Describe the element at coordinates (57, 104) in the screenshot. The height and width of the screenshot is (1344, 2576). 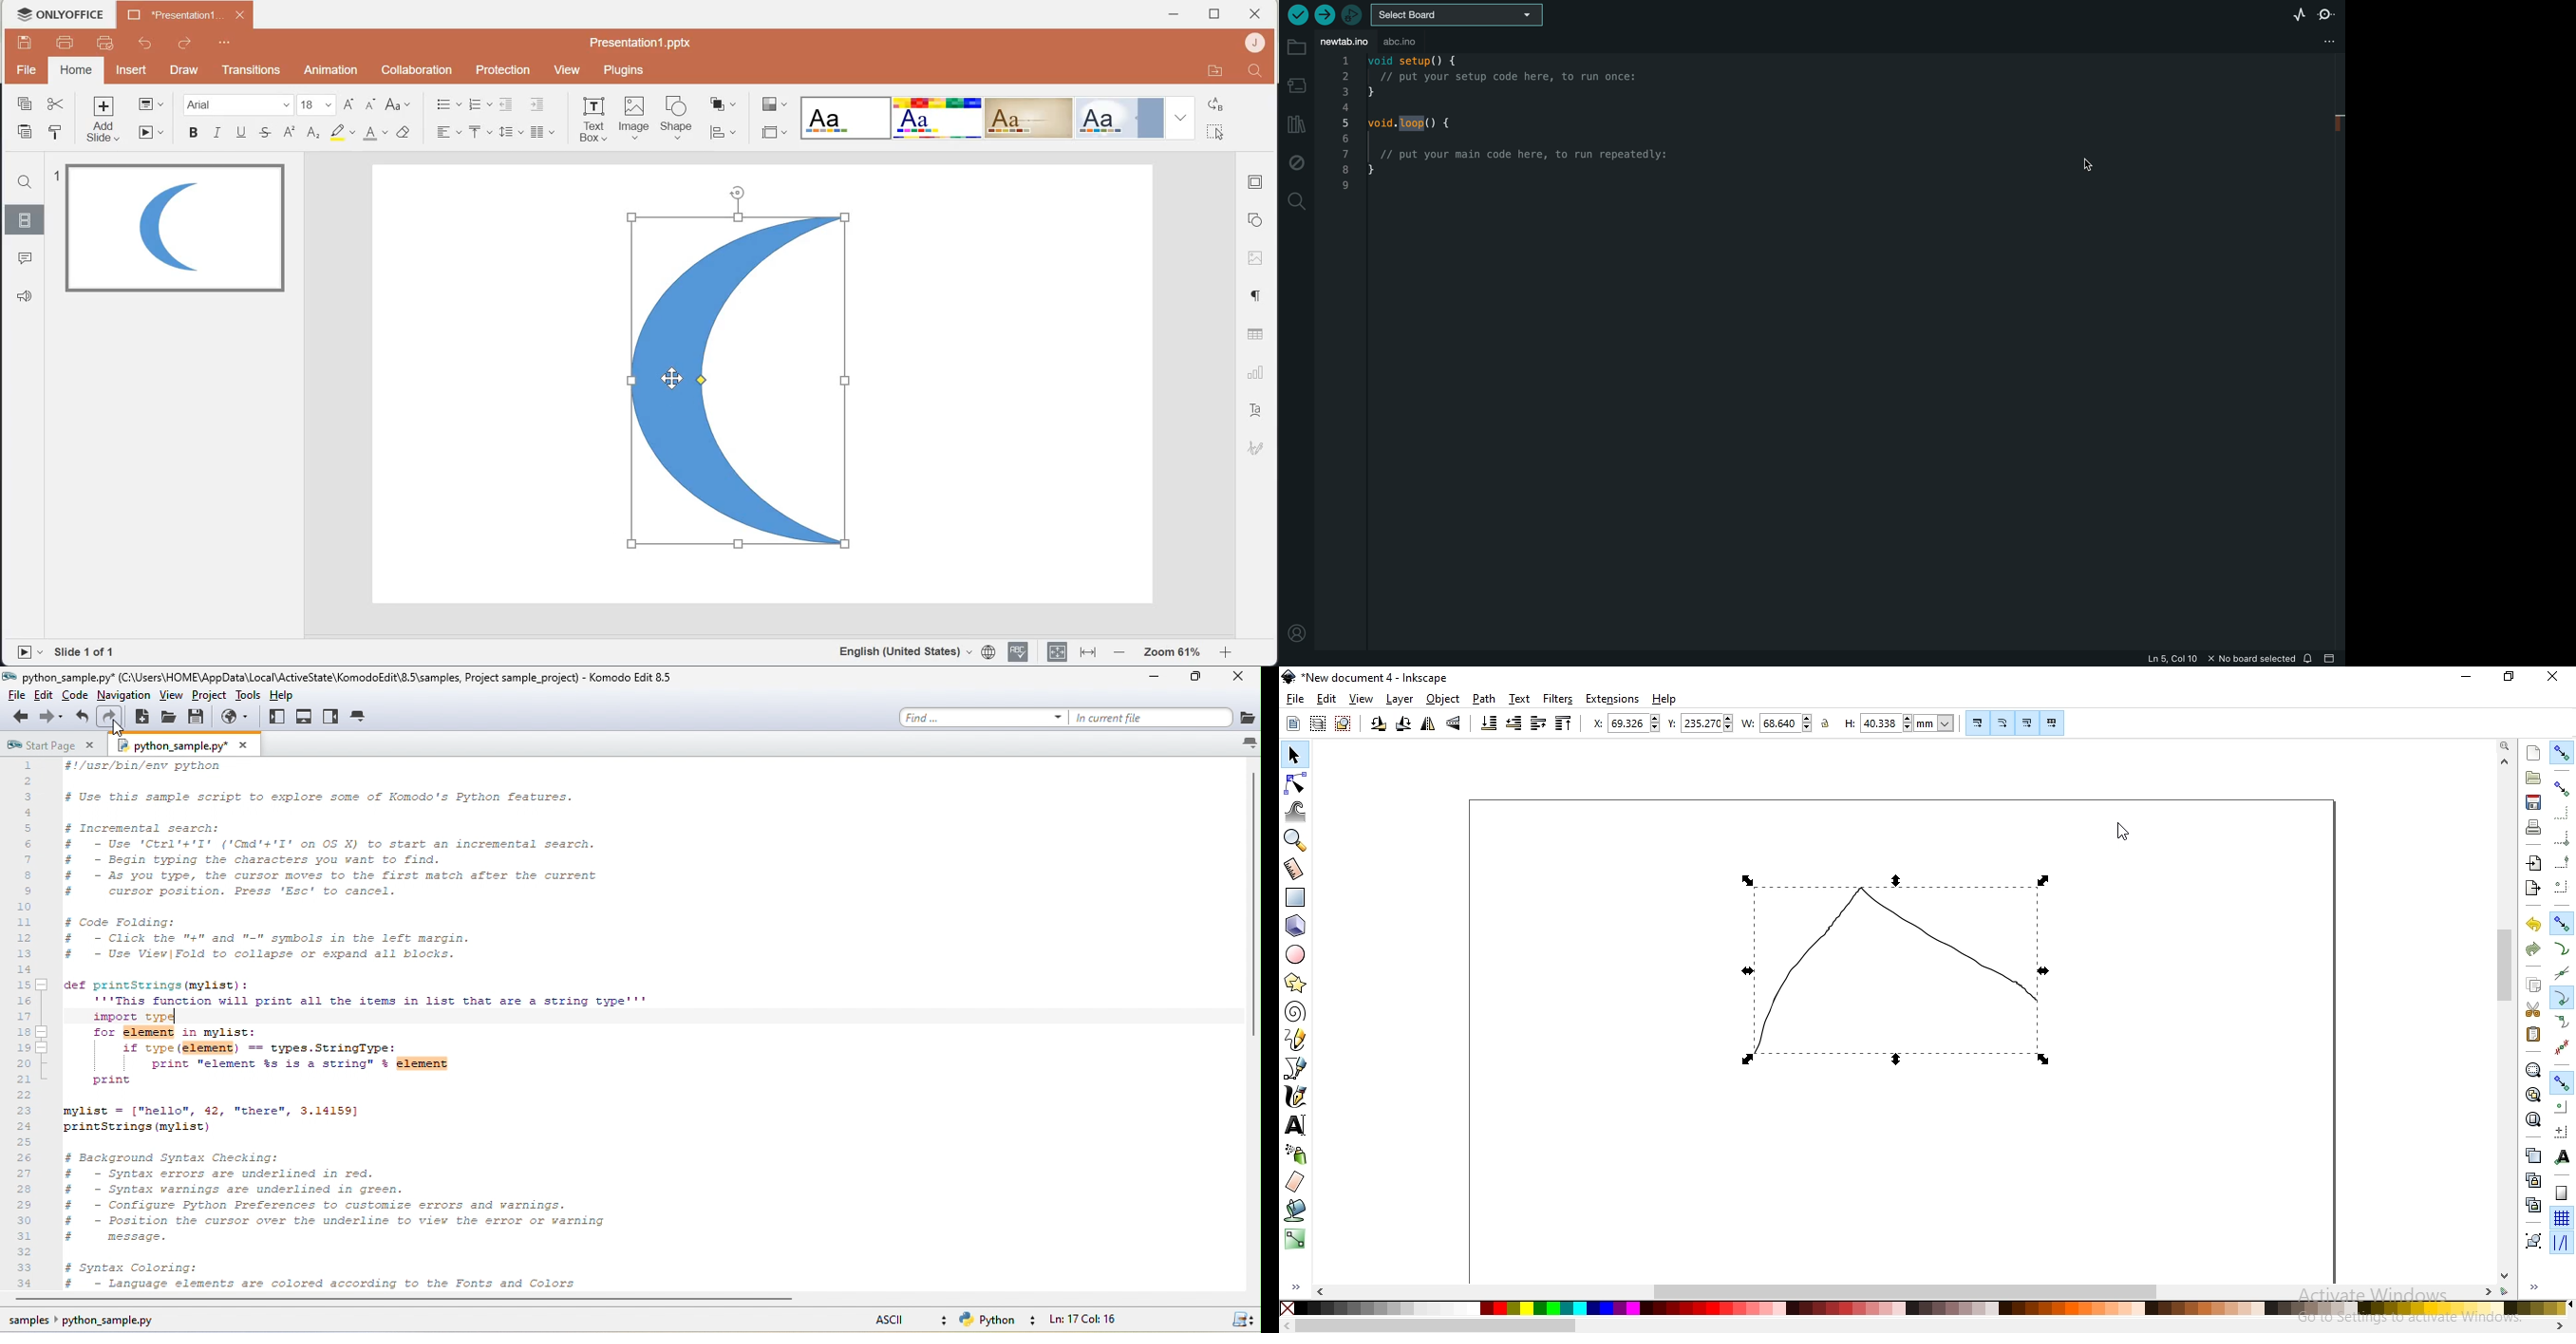
I see `Cut` at that location.